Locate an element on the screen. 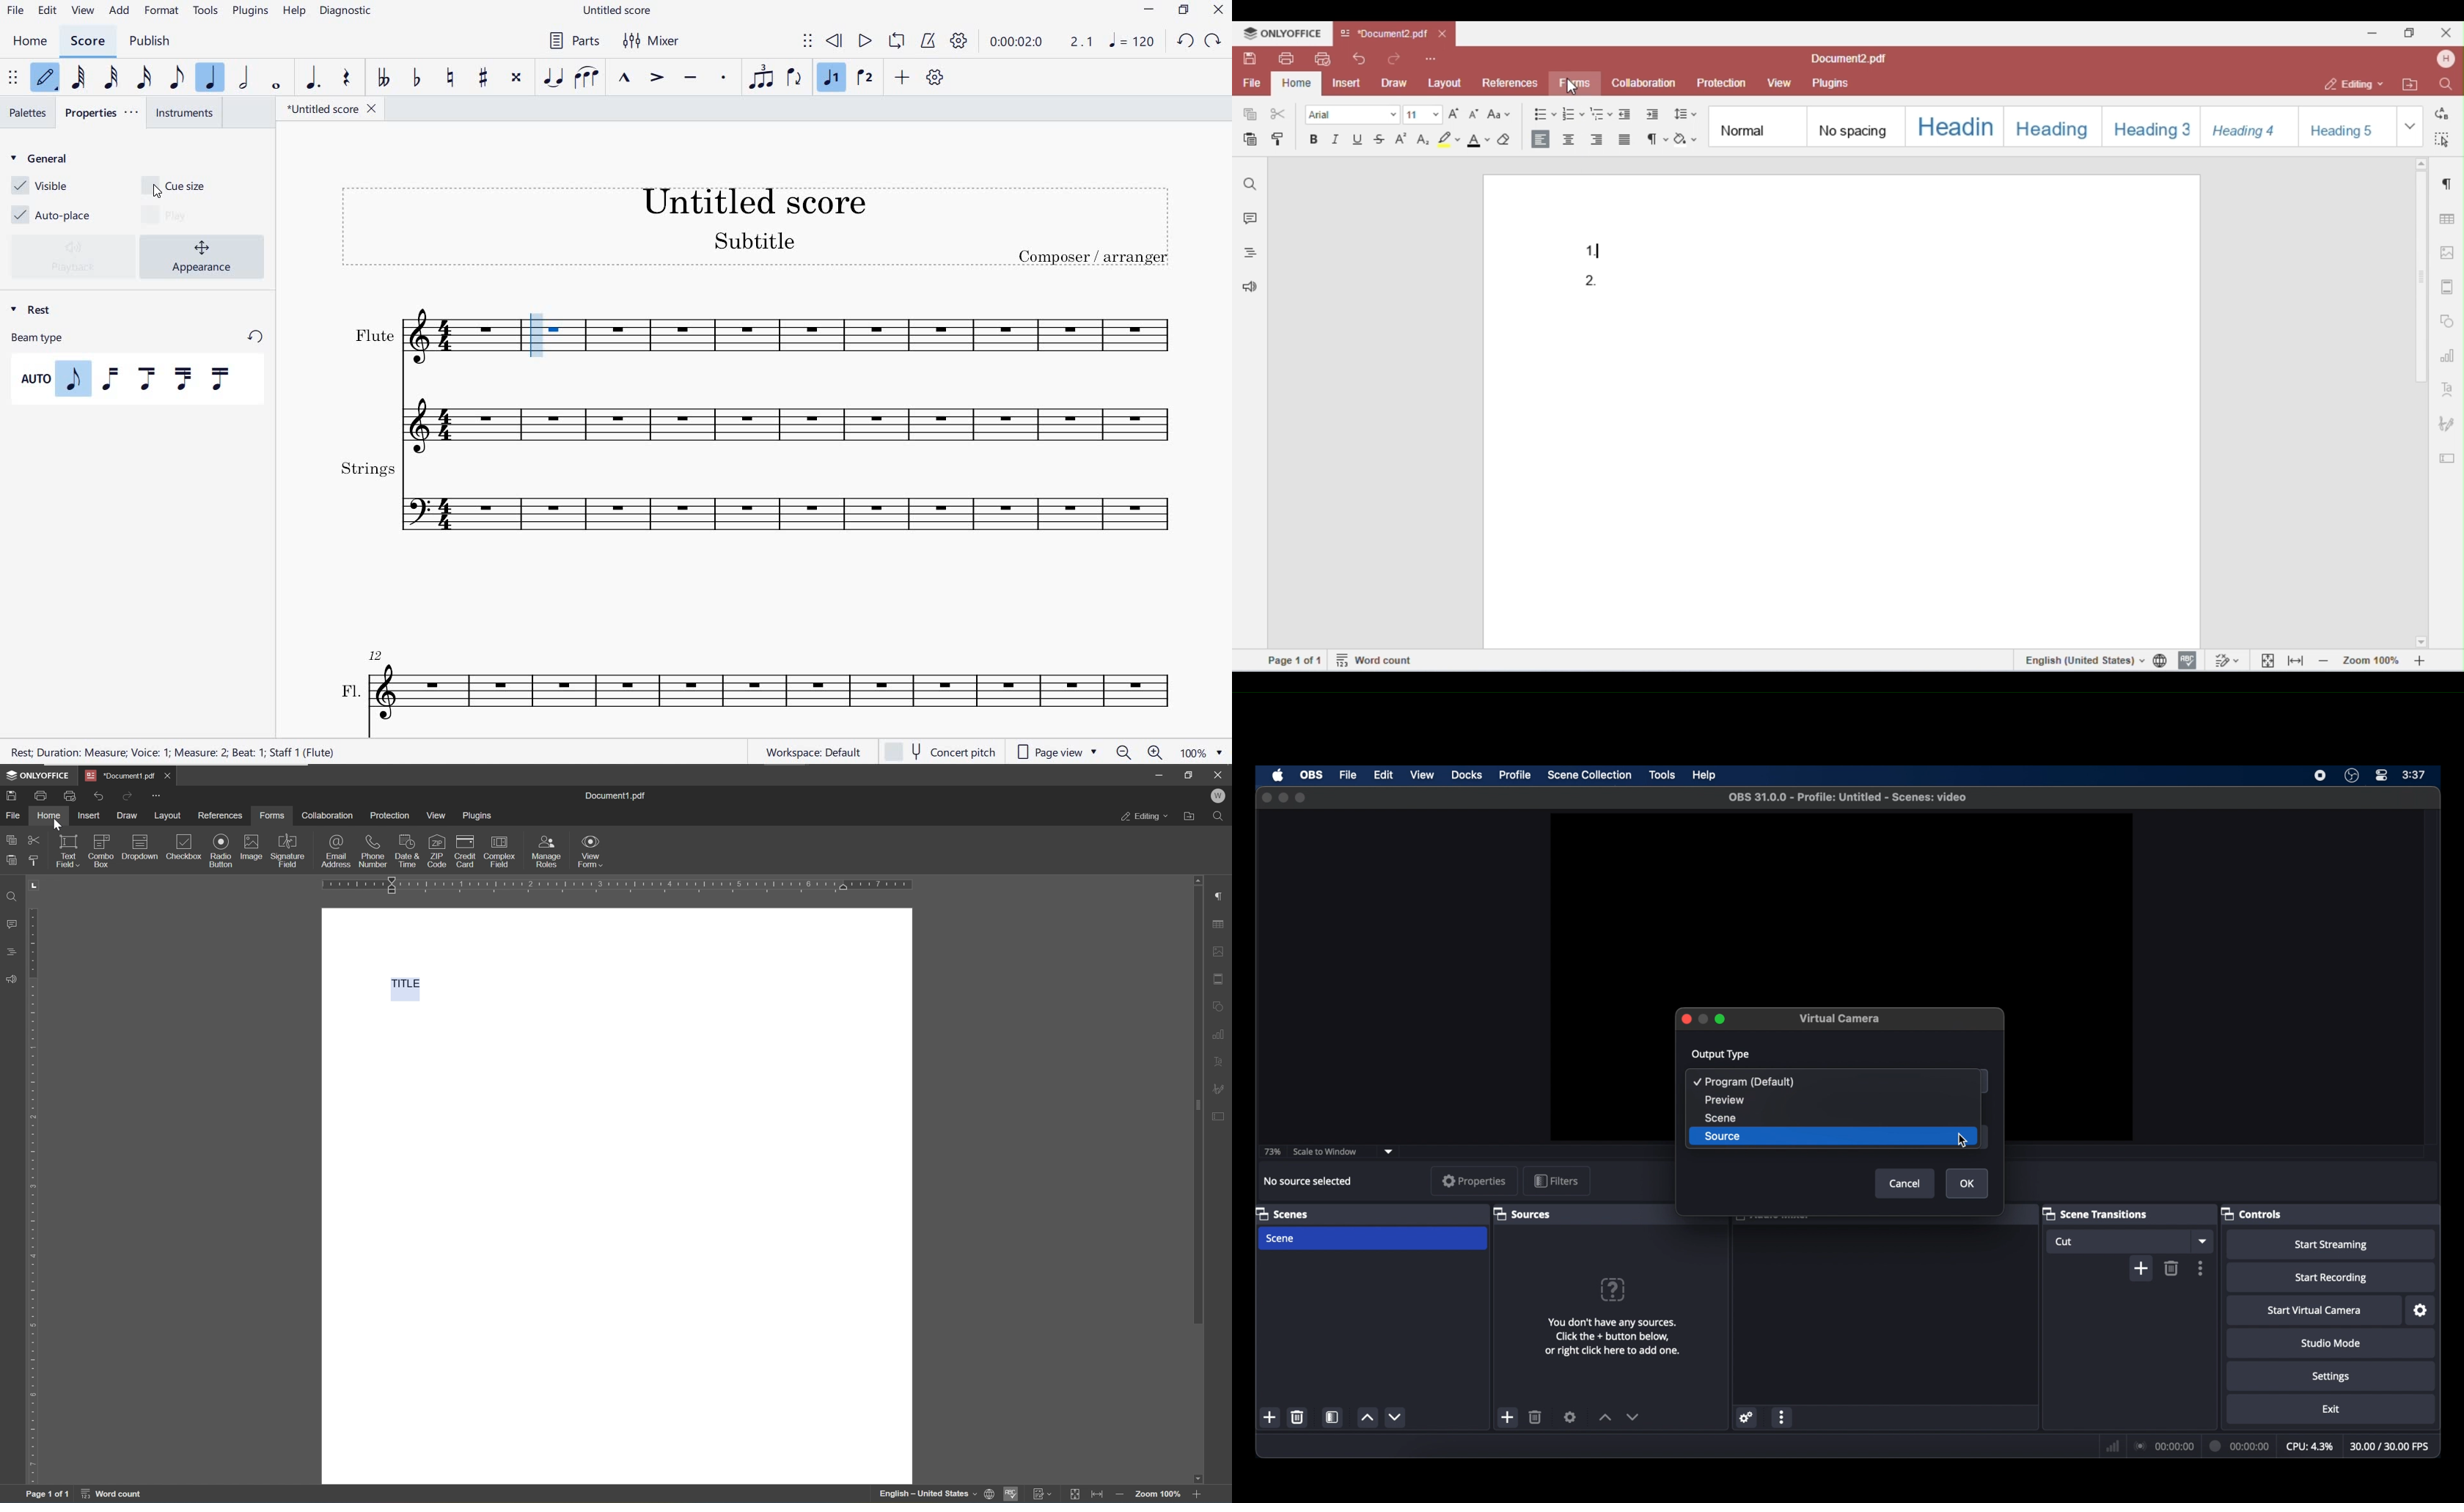 This screenshot has height=1512, width=2464. settings is located at coordinates (1571, 1417).